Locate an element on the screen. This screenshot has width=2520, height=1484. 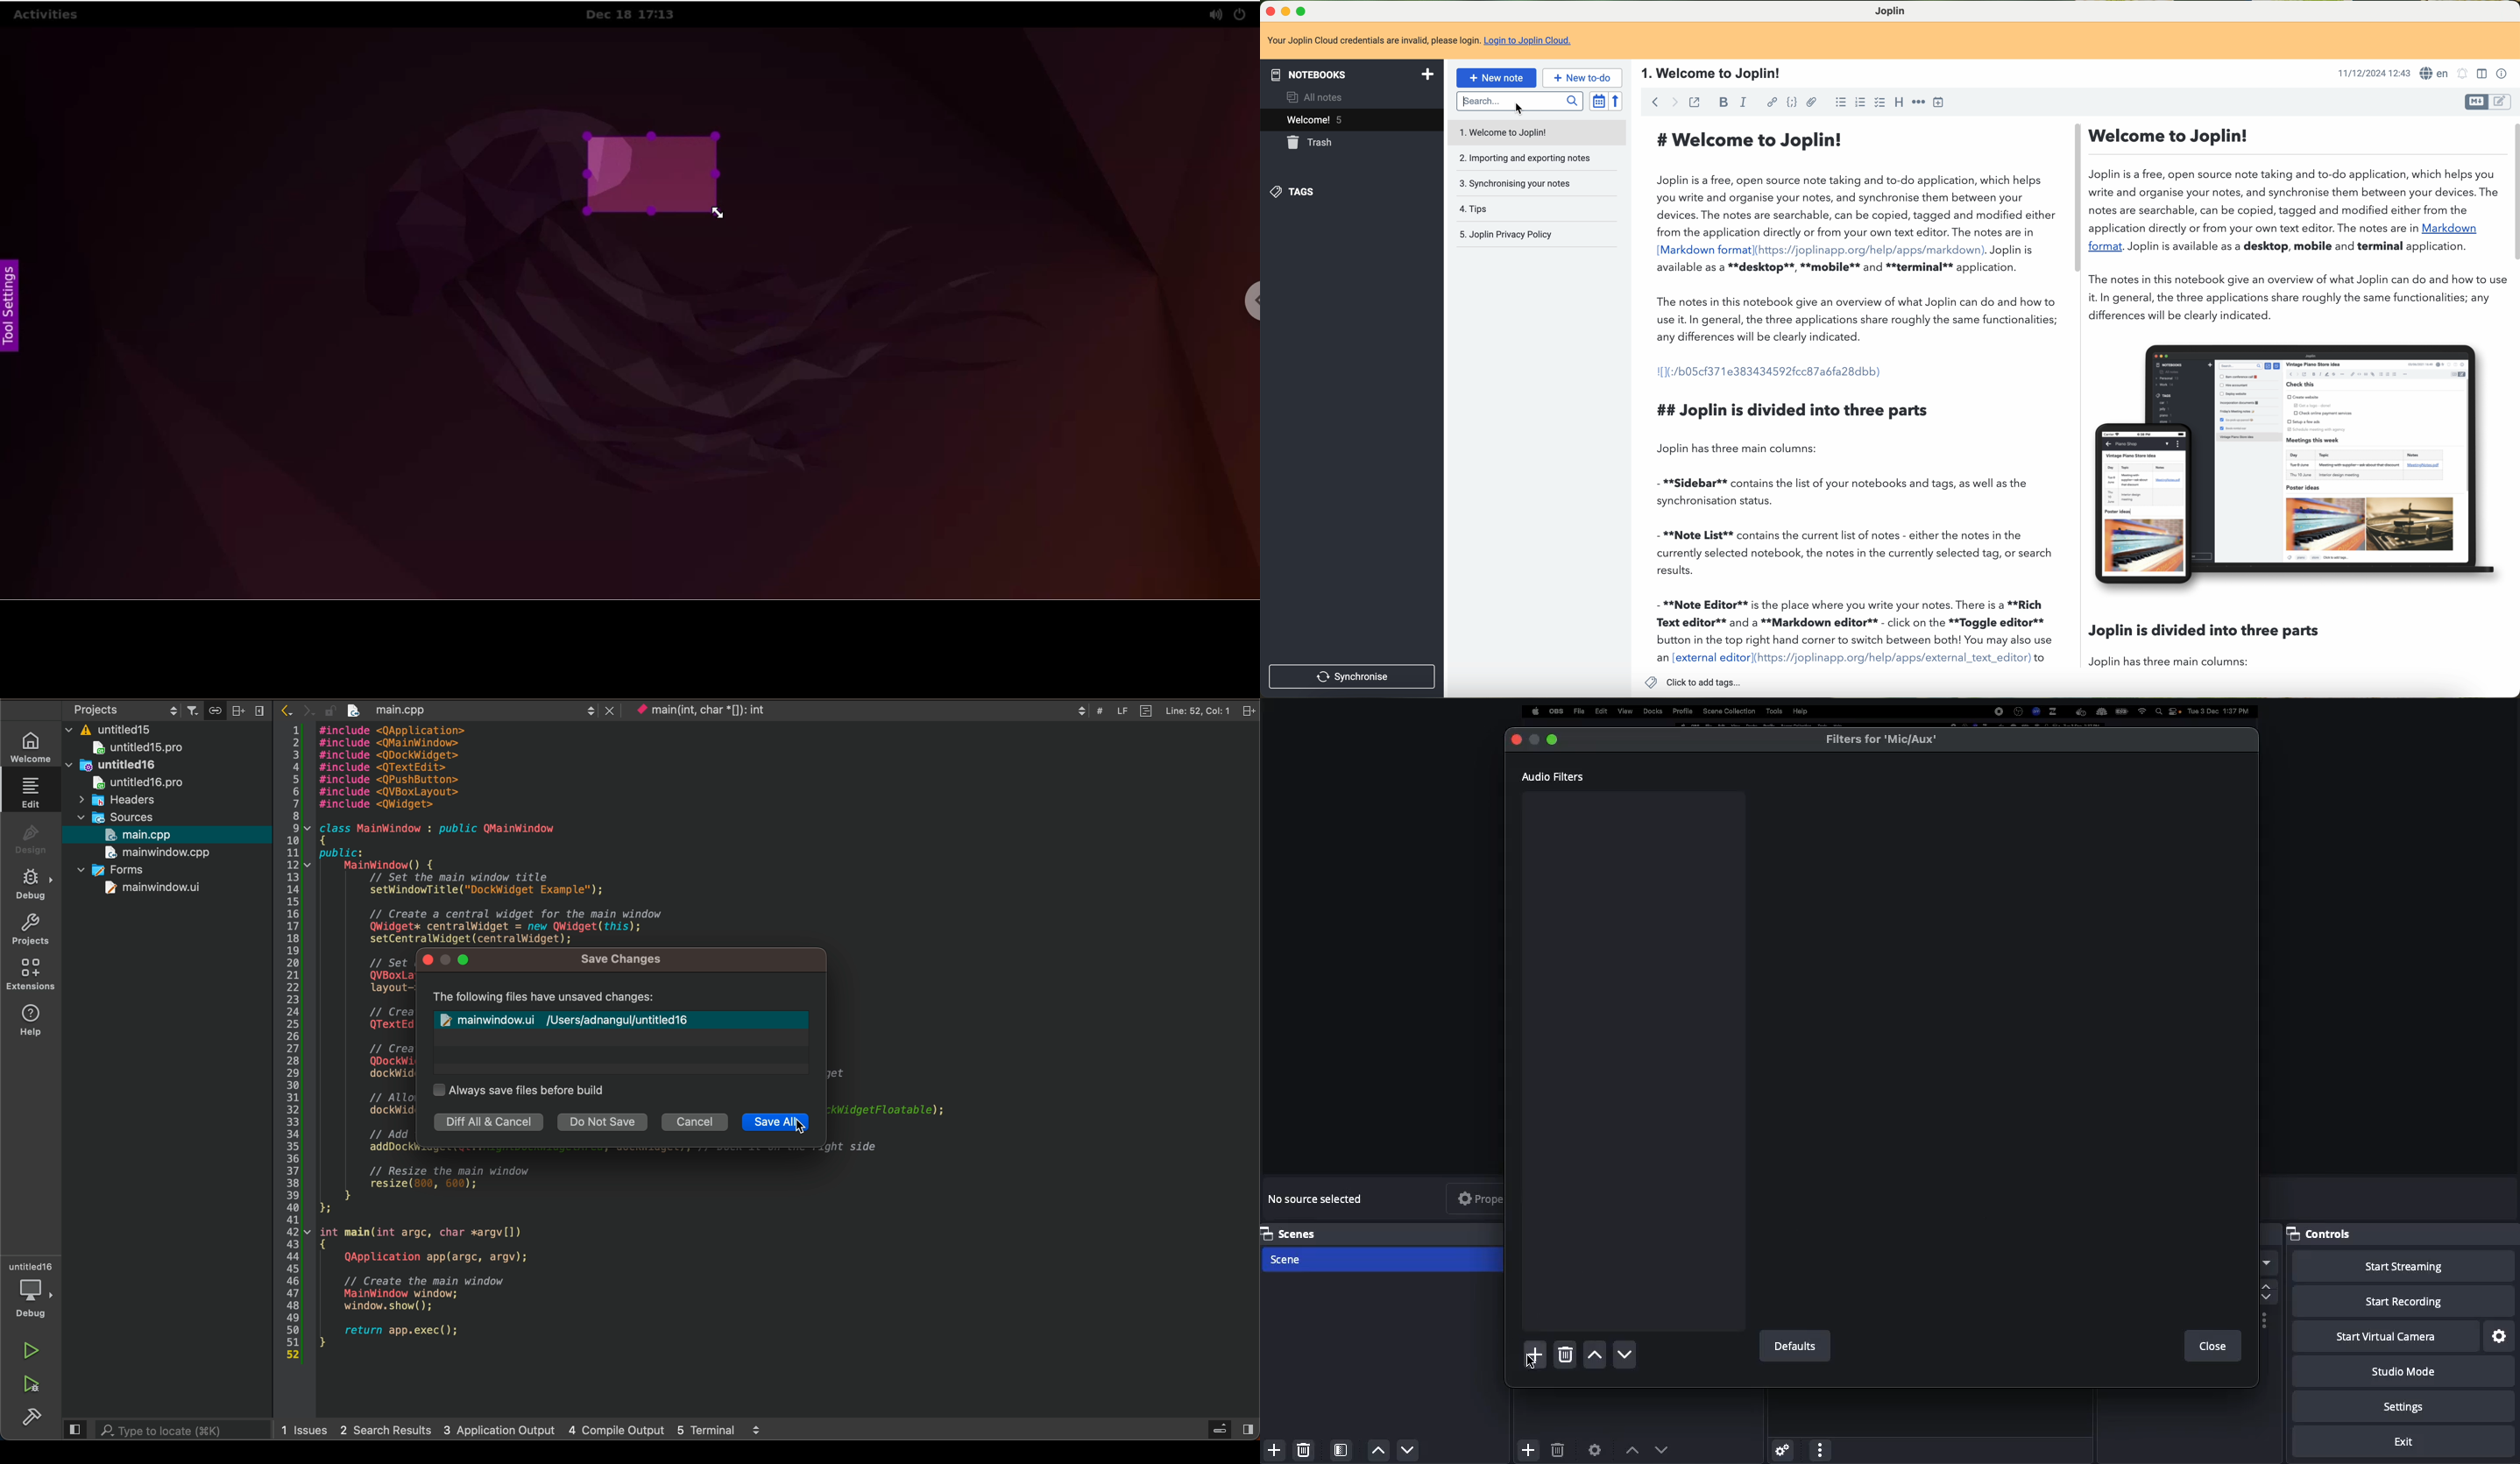
typing on the search bar is located at coordinates (1518, 104).